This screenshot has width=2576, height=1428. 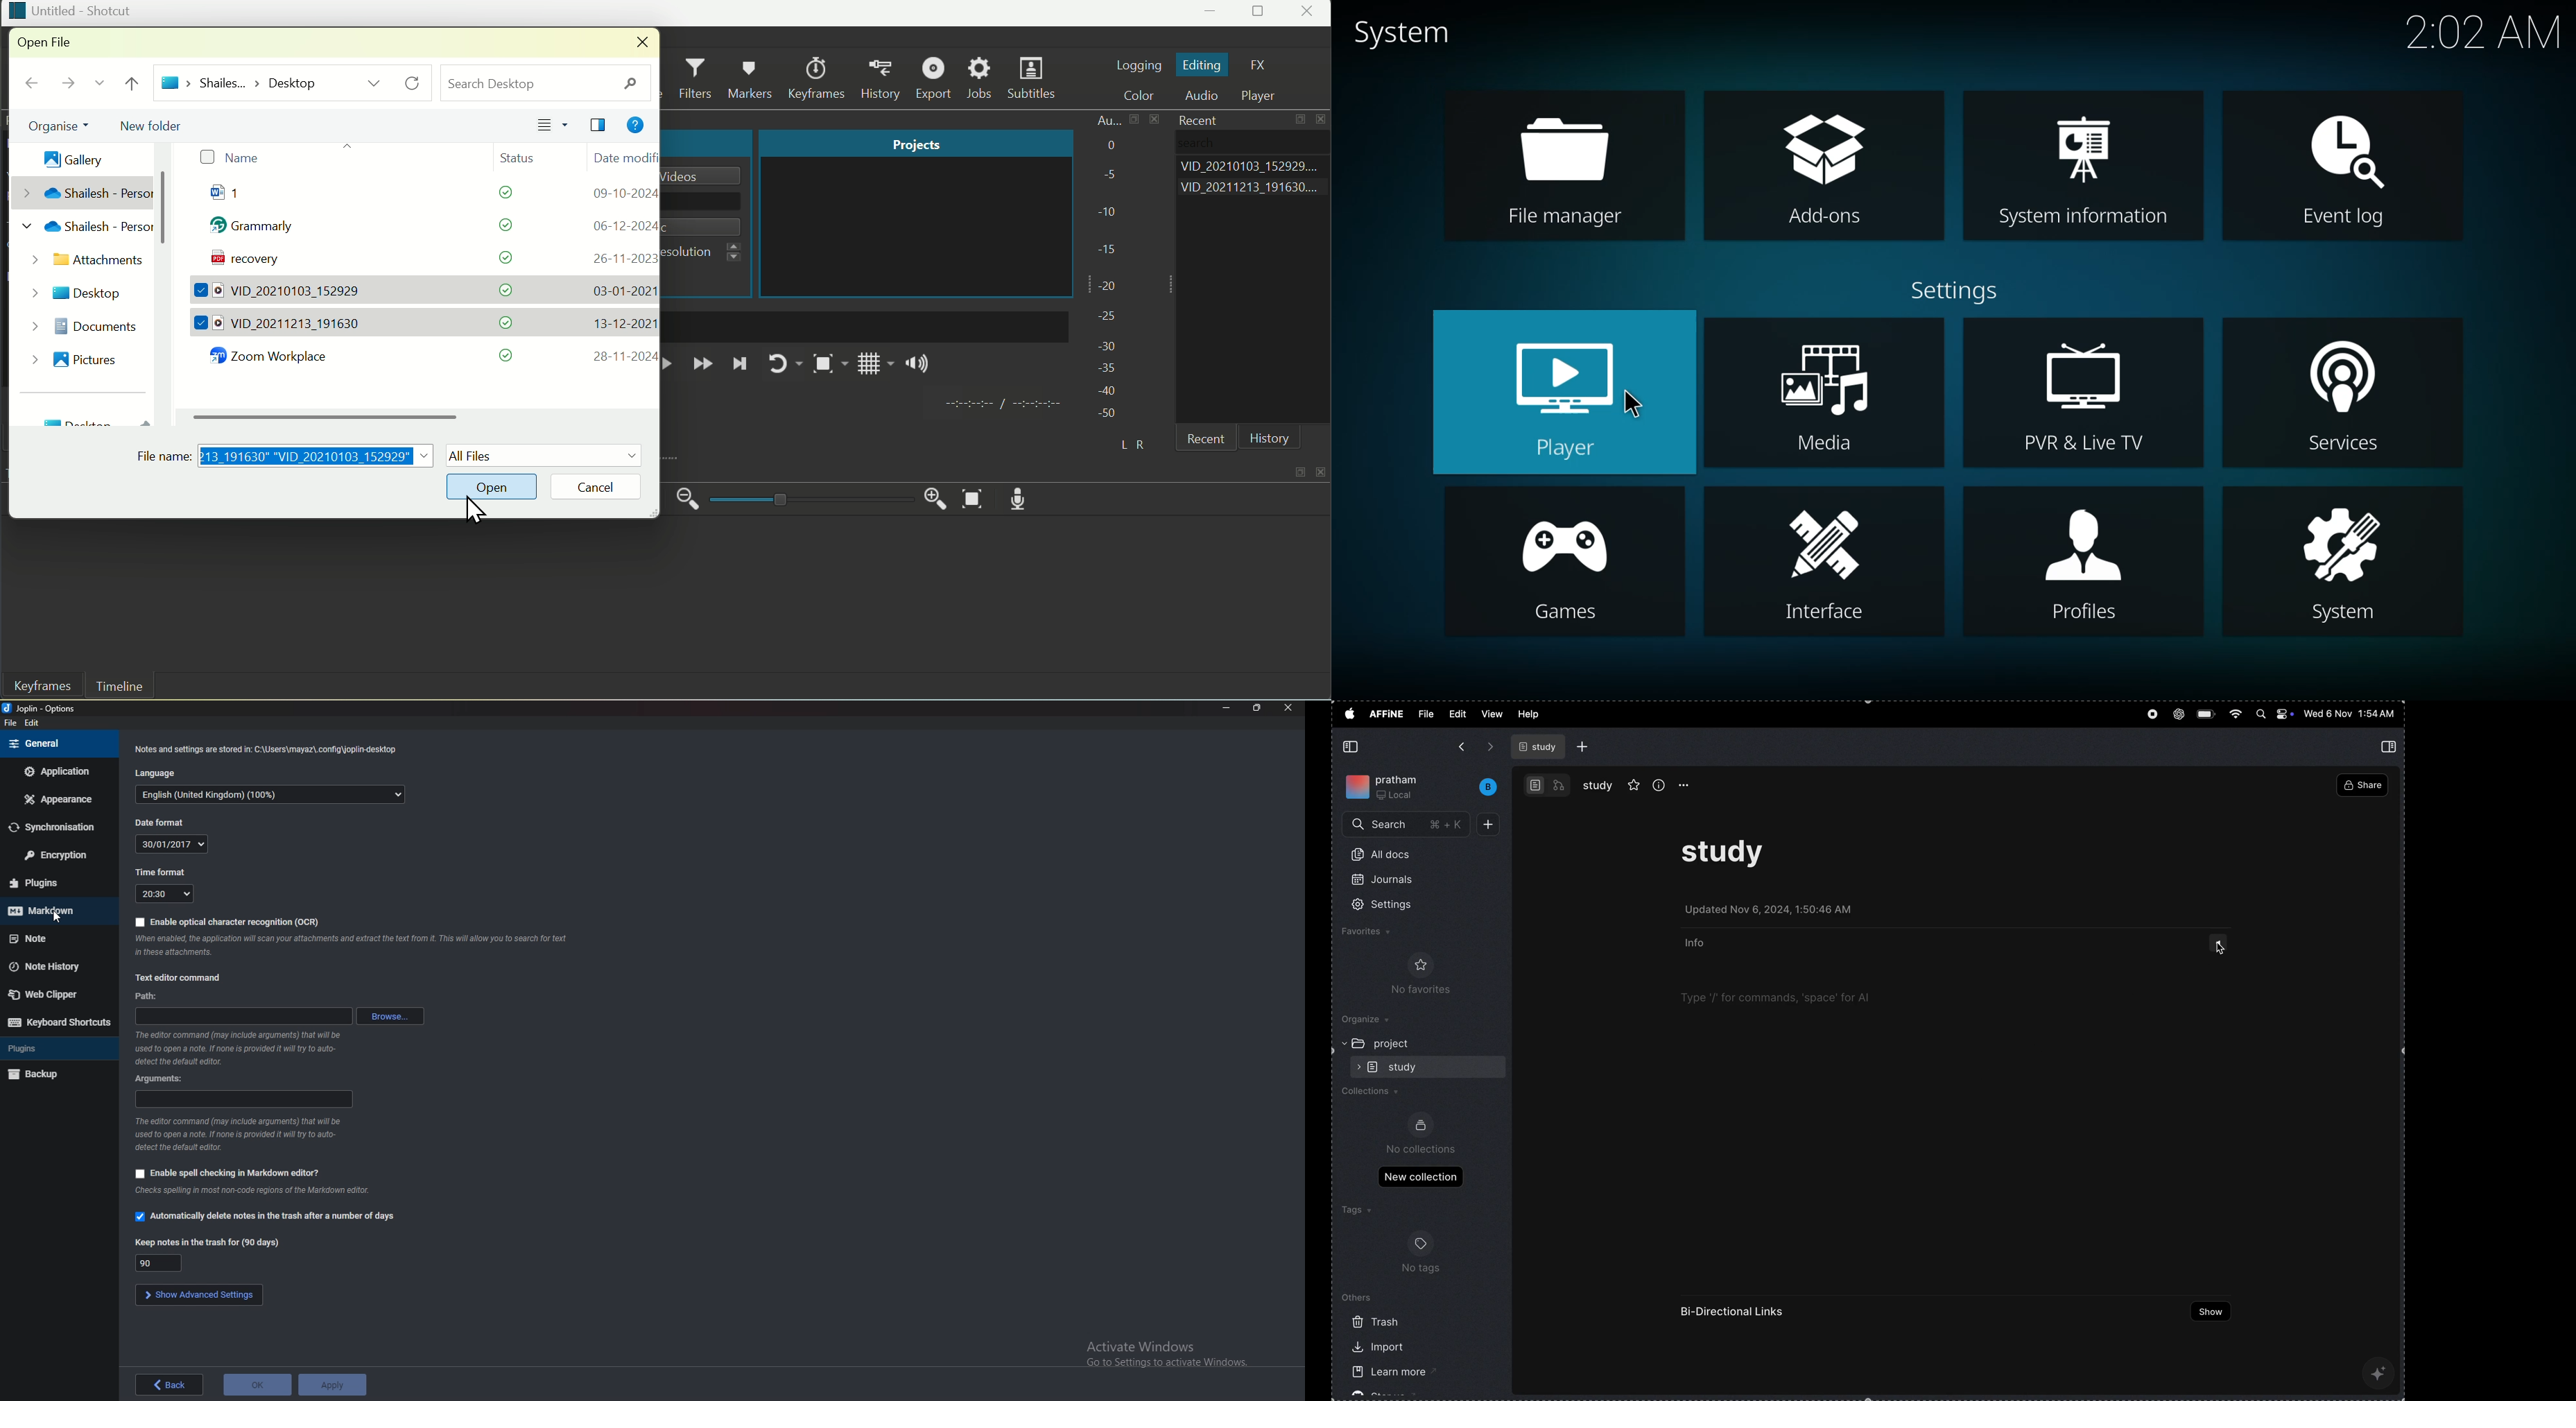 What do you see at coordinates (239, 82) in the screenshot?
I see `path` at bounding box center [239, 82].